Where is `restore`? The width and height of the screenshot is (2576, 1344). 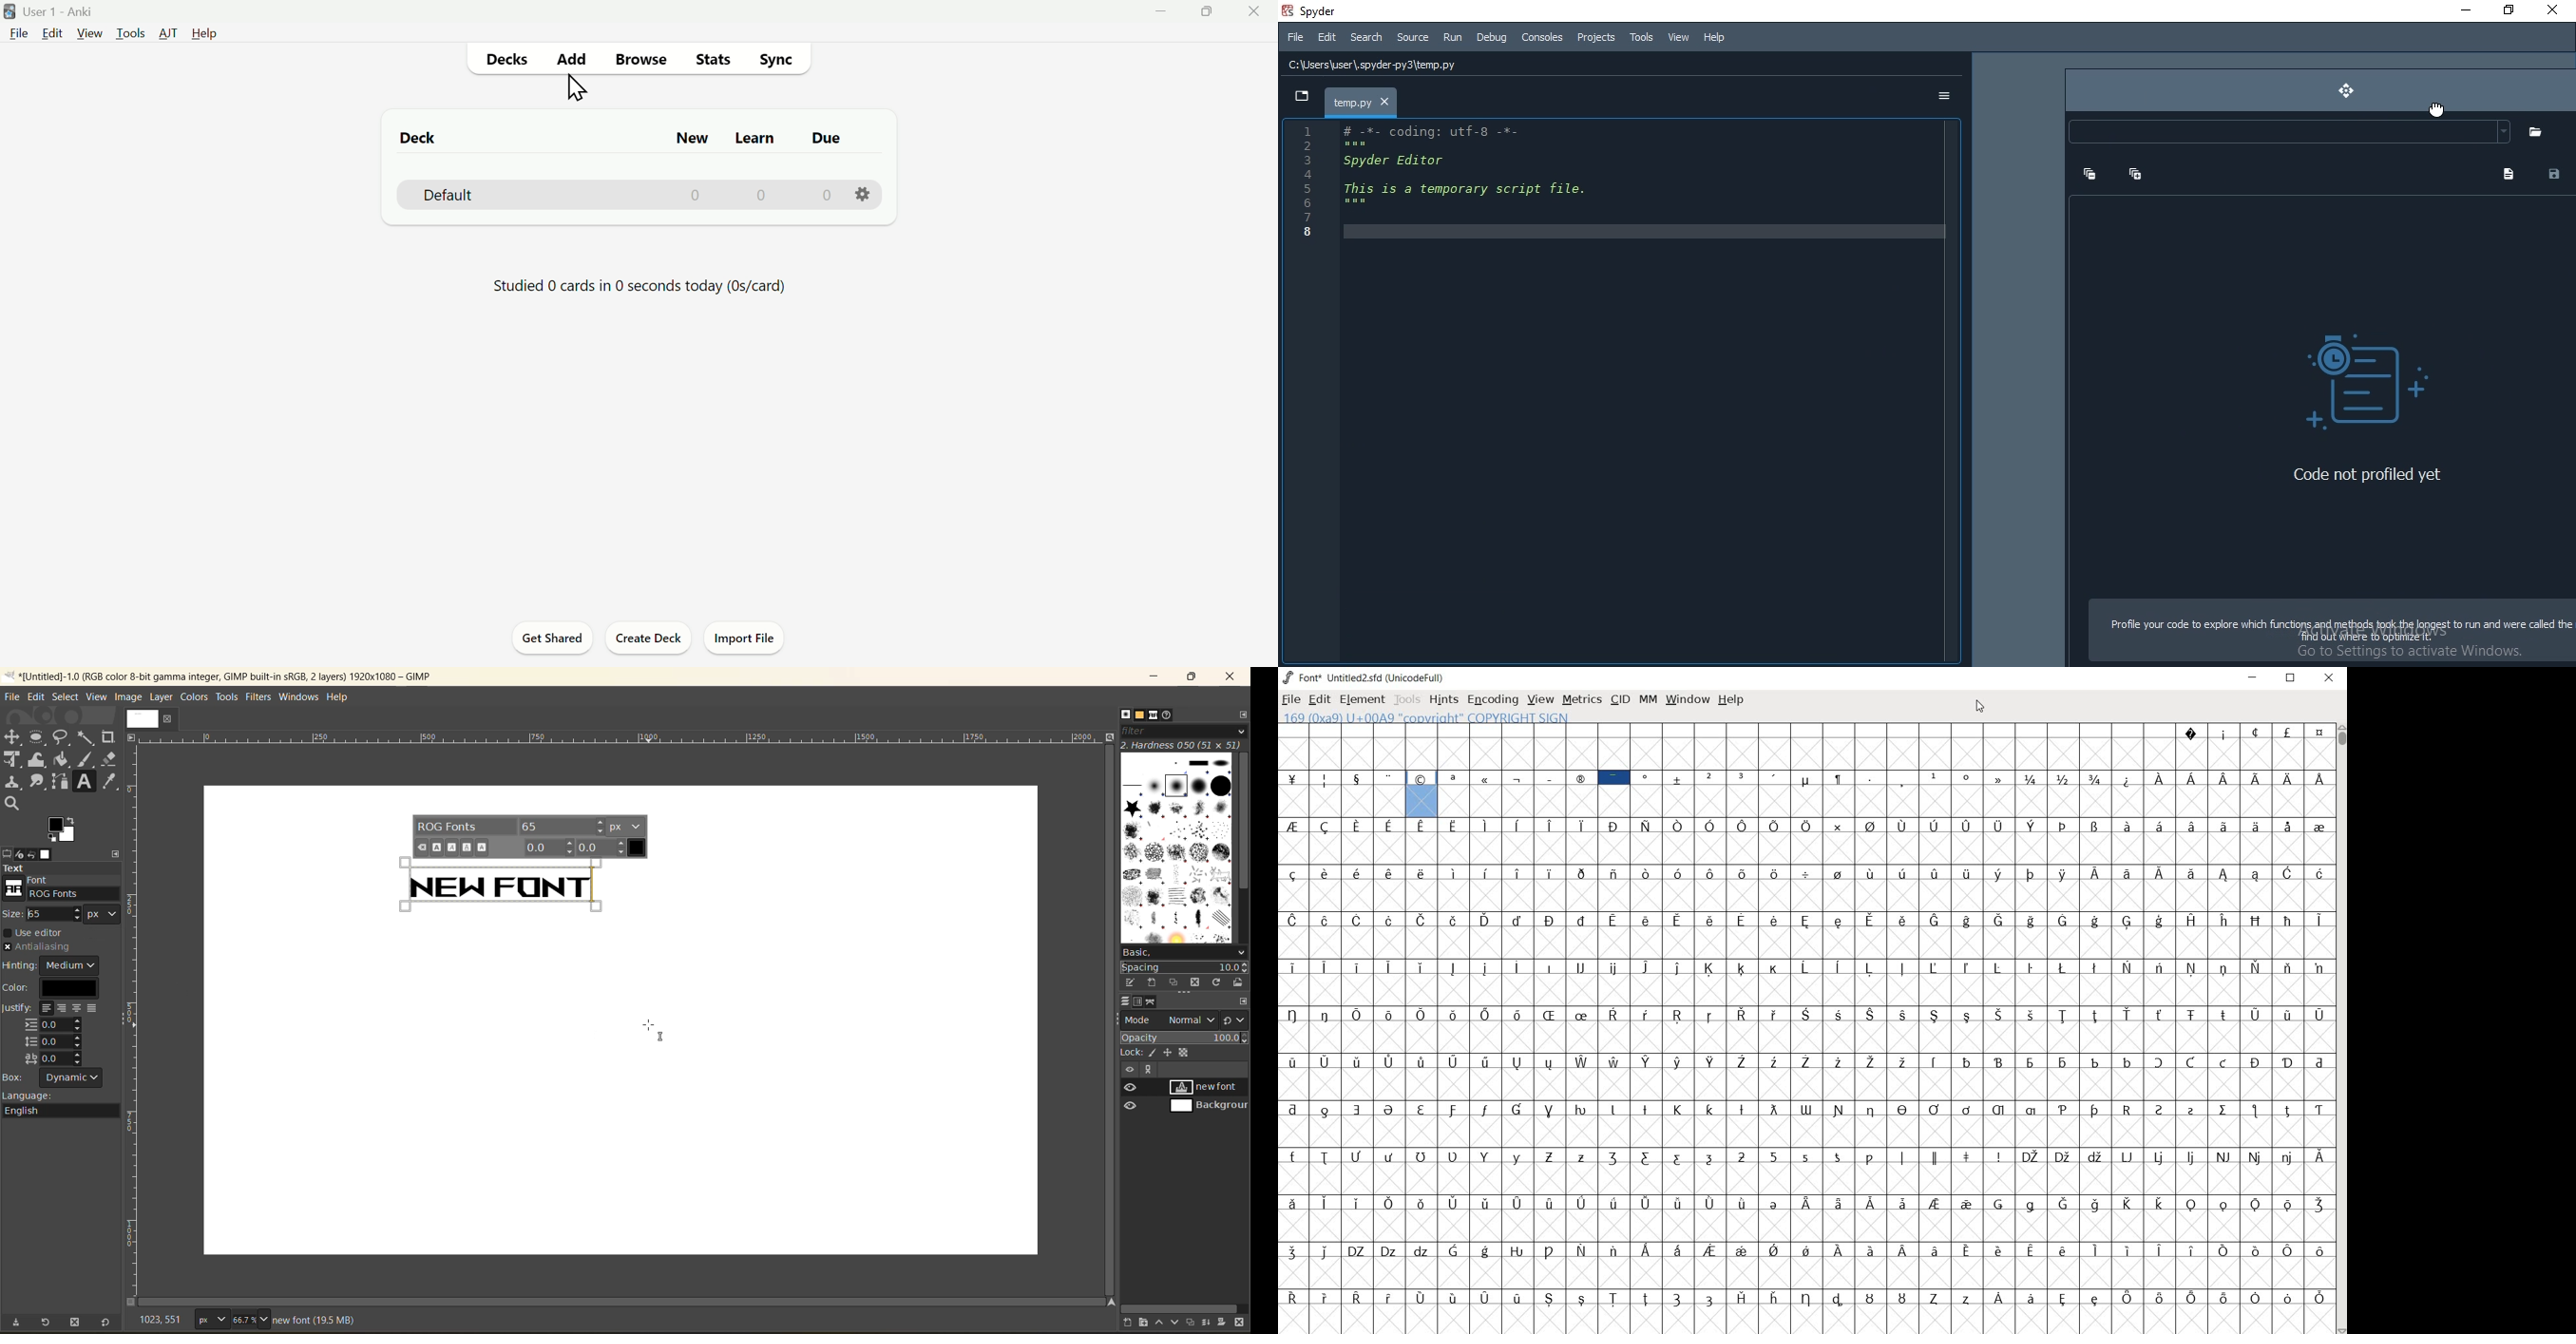 restore is located at coordinates (2292, 678).